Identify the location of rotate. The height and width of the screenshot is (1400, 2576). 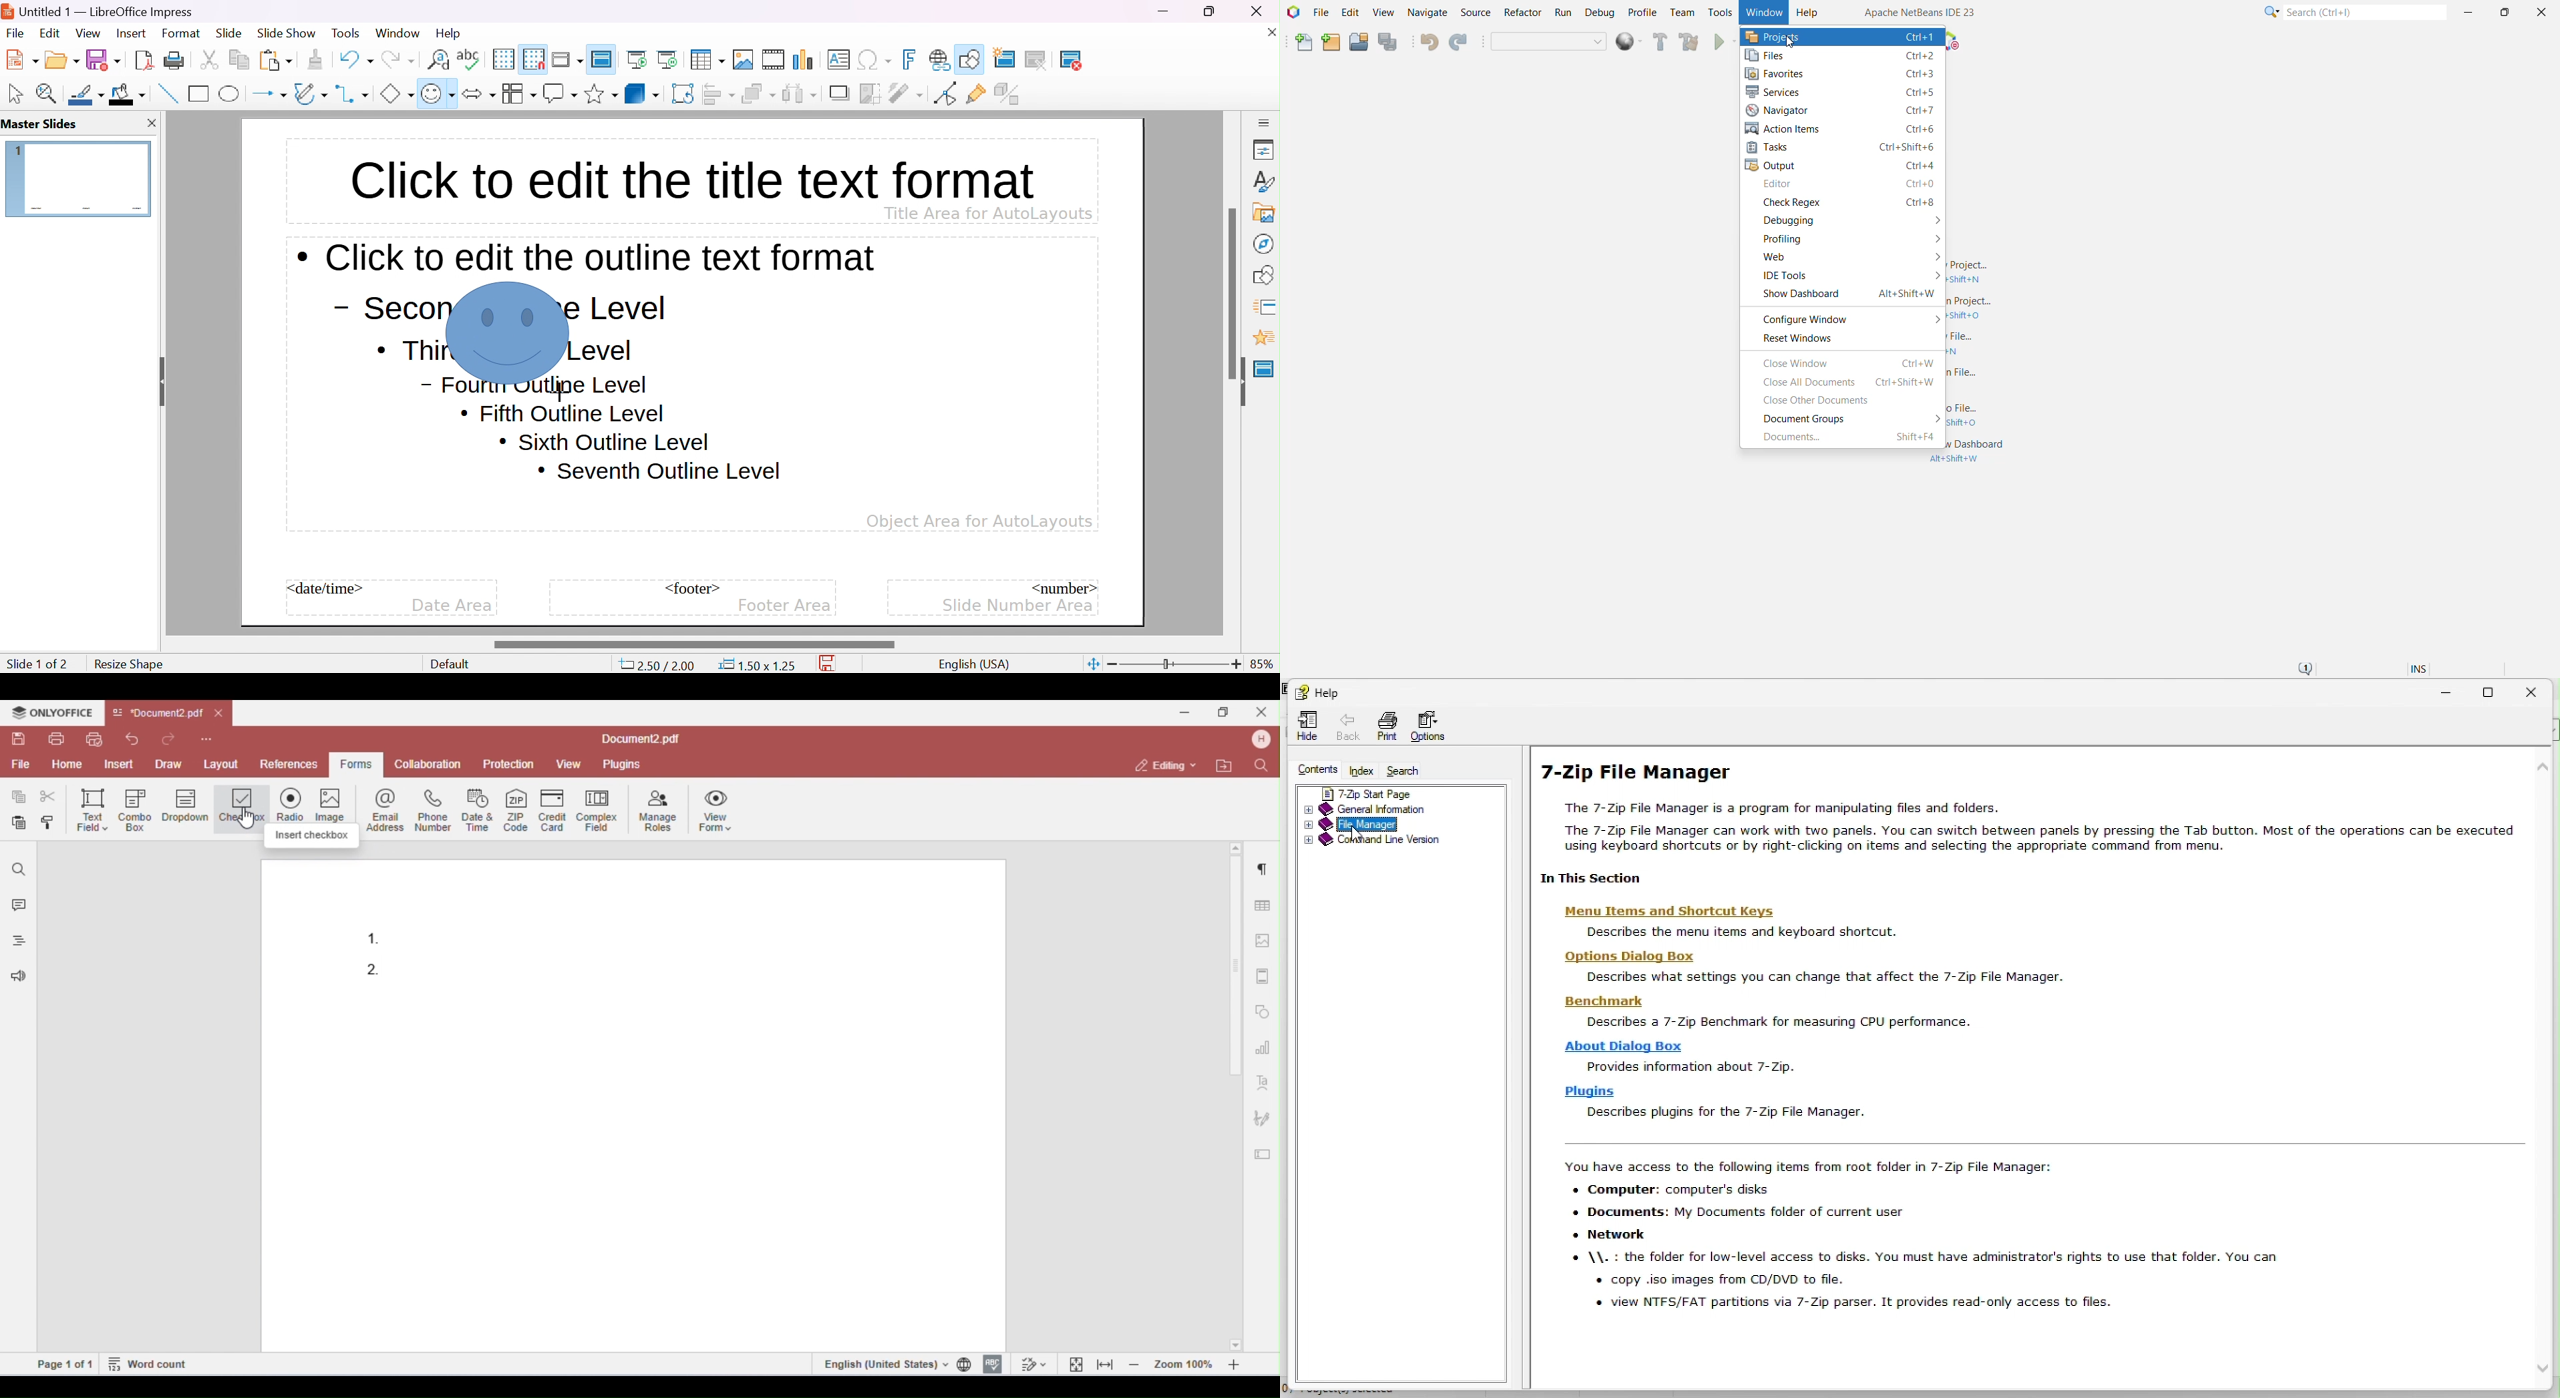
(684, 94).